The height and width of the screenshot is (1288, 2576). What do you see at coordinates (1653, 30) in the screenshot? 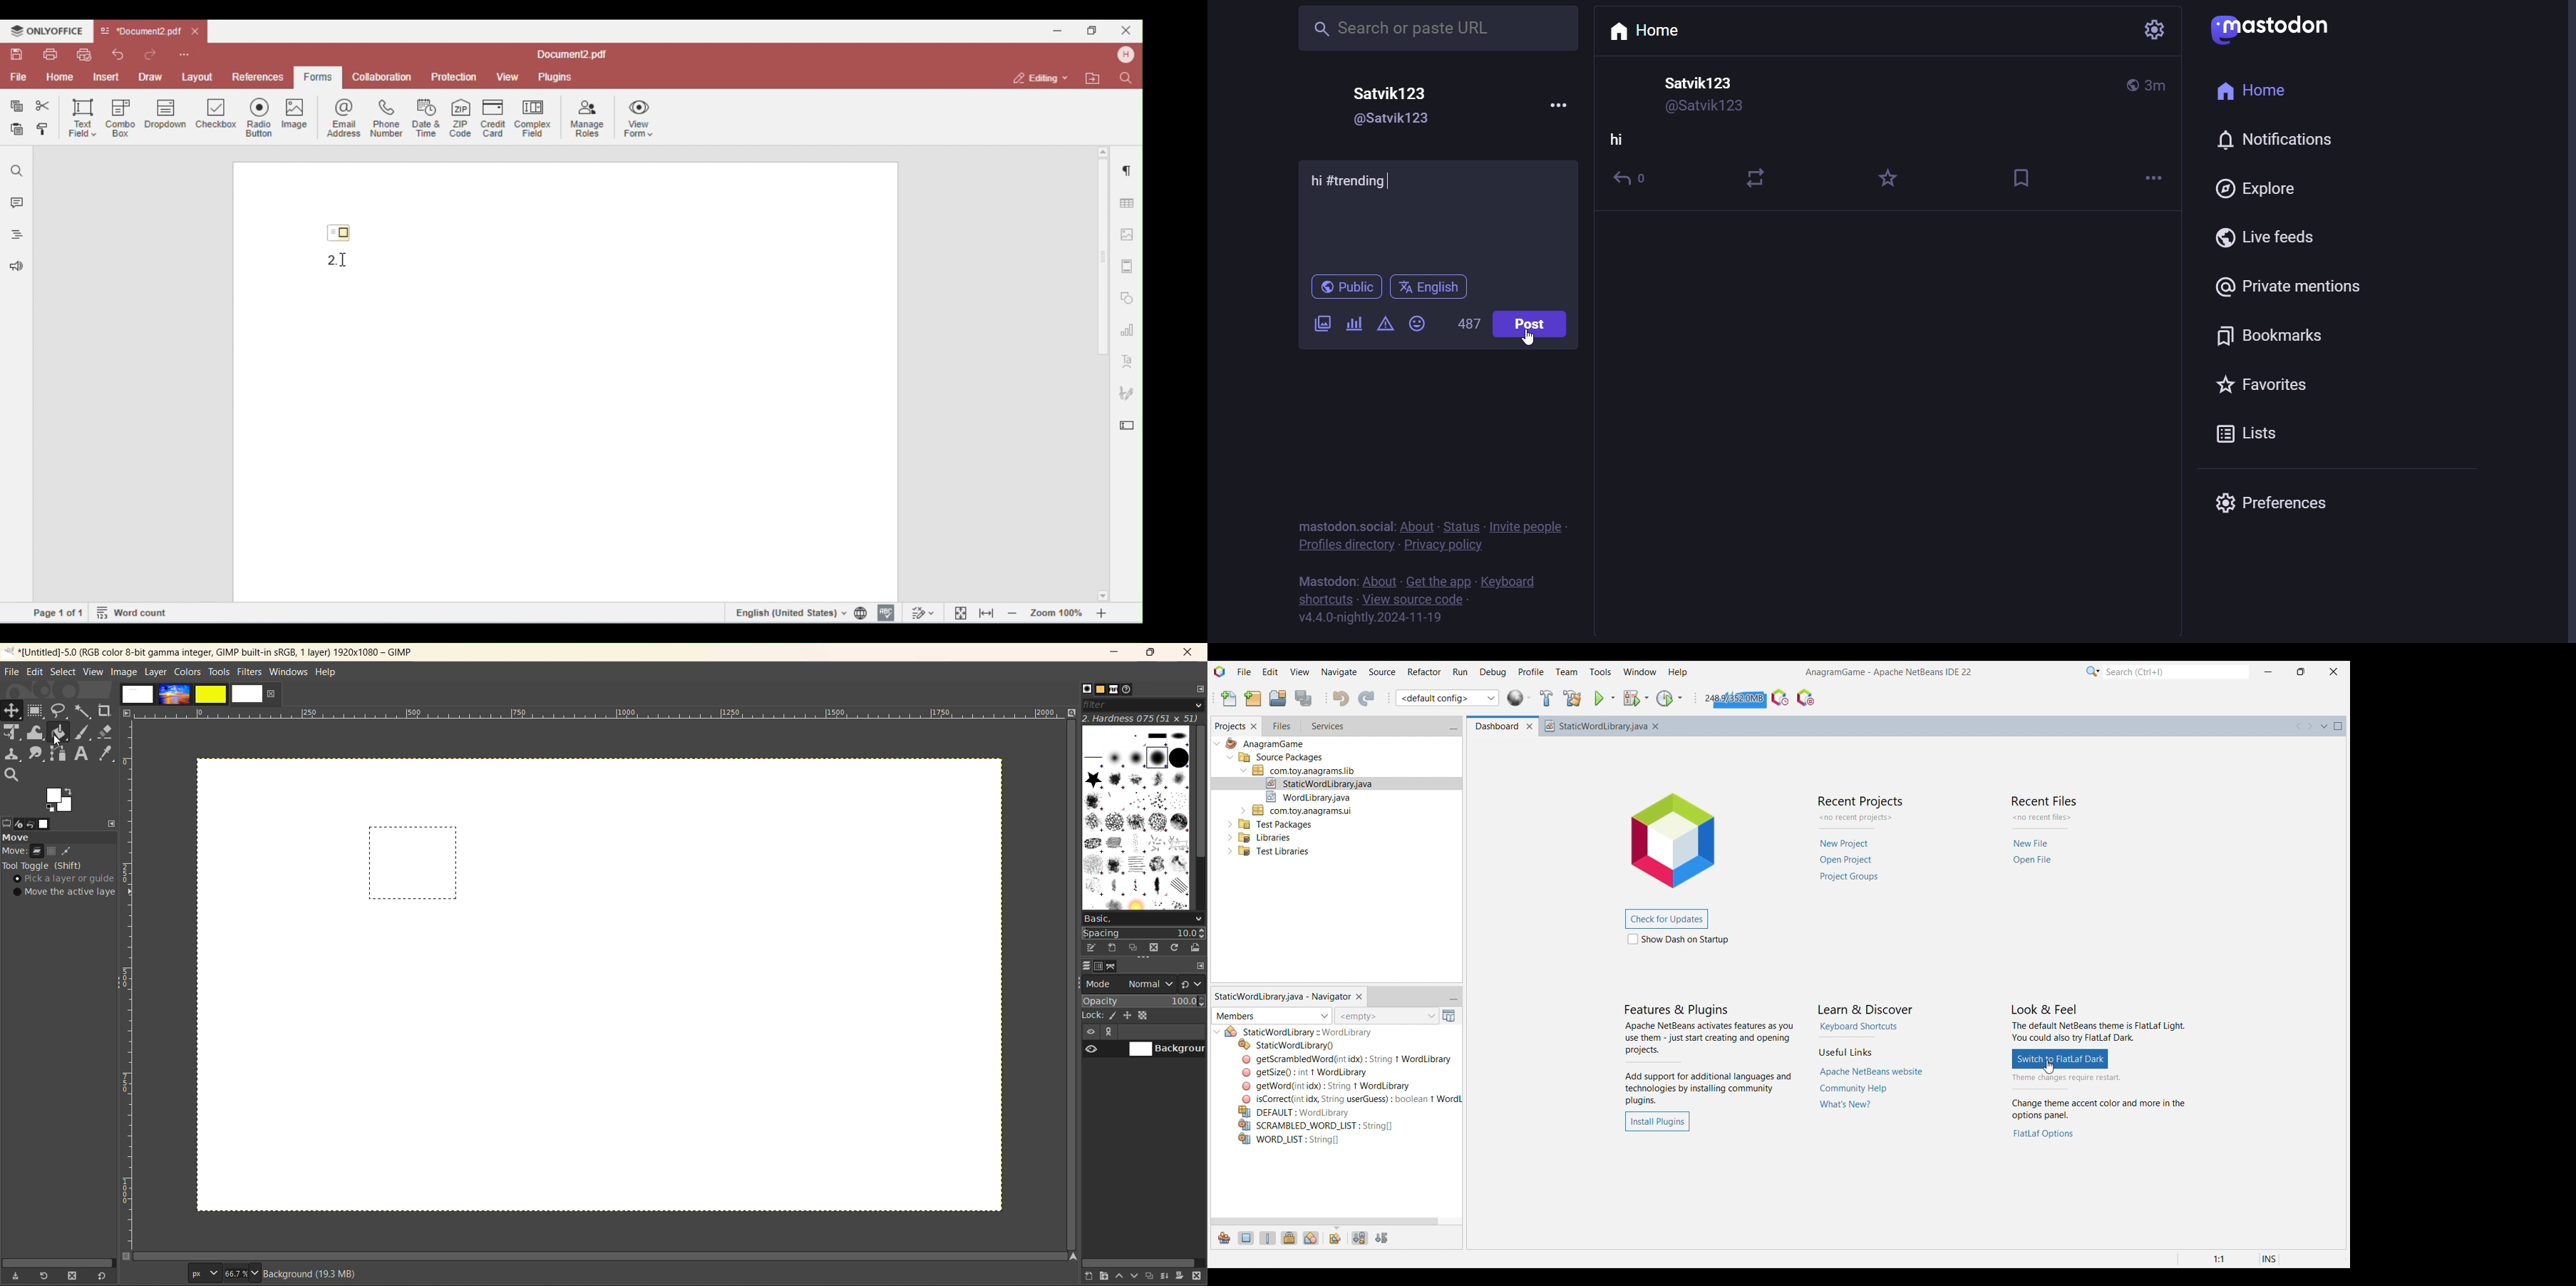
I see `home` at bounding box center [1653, 30].